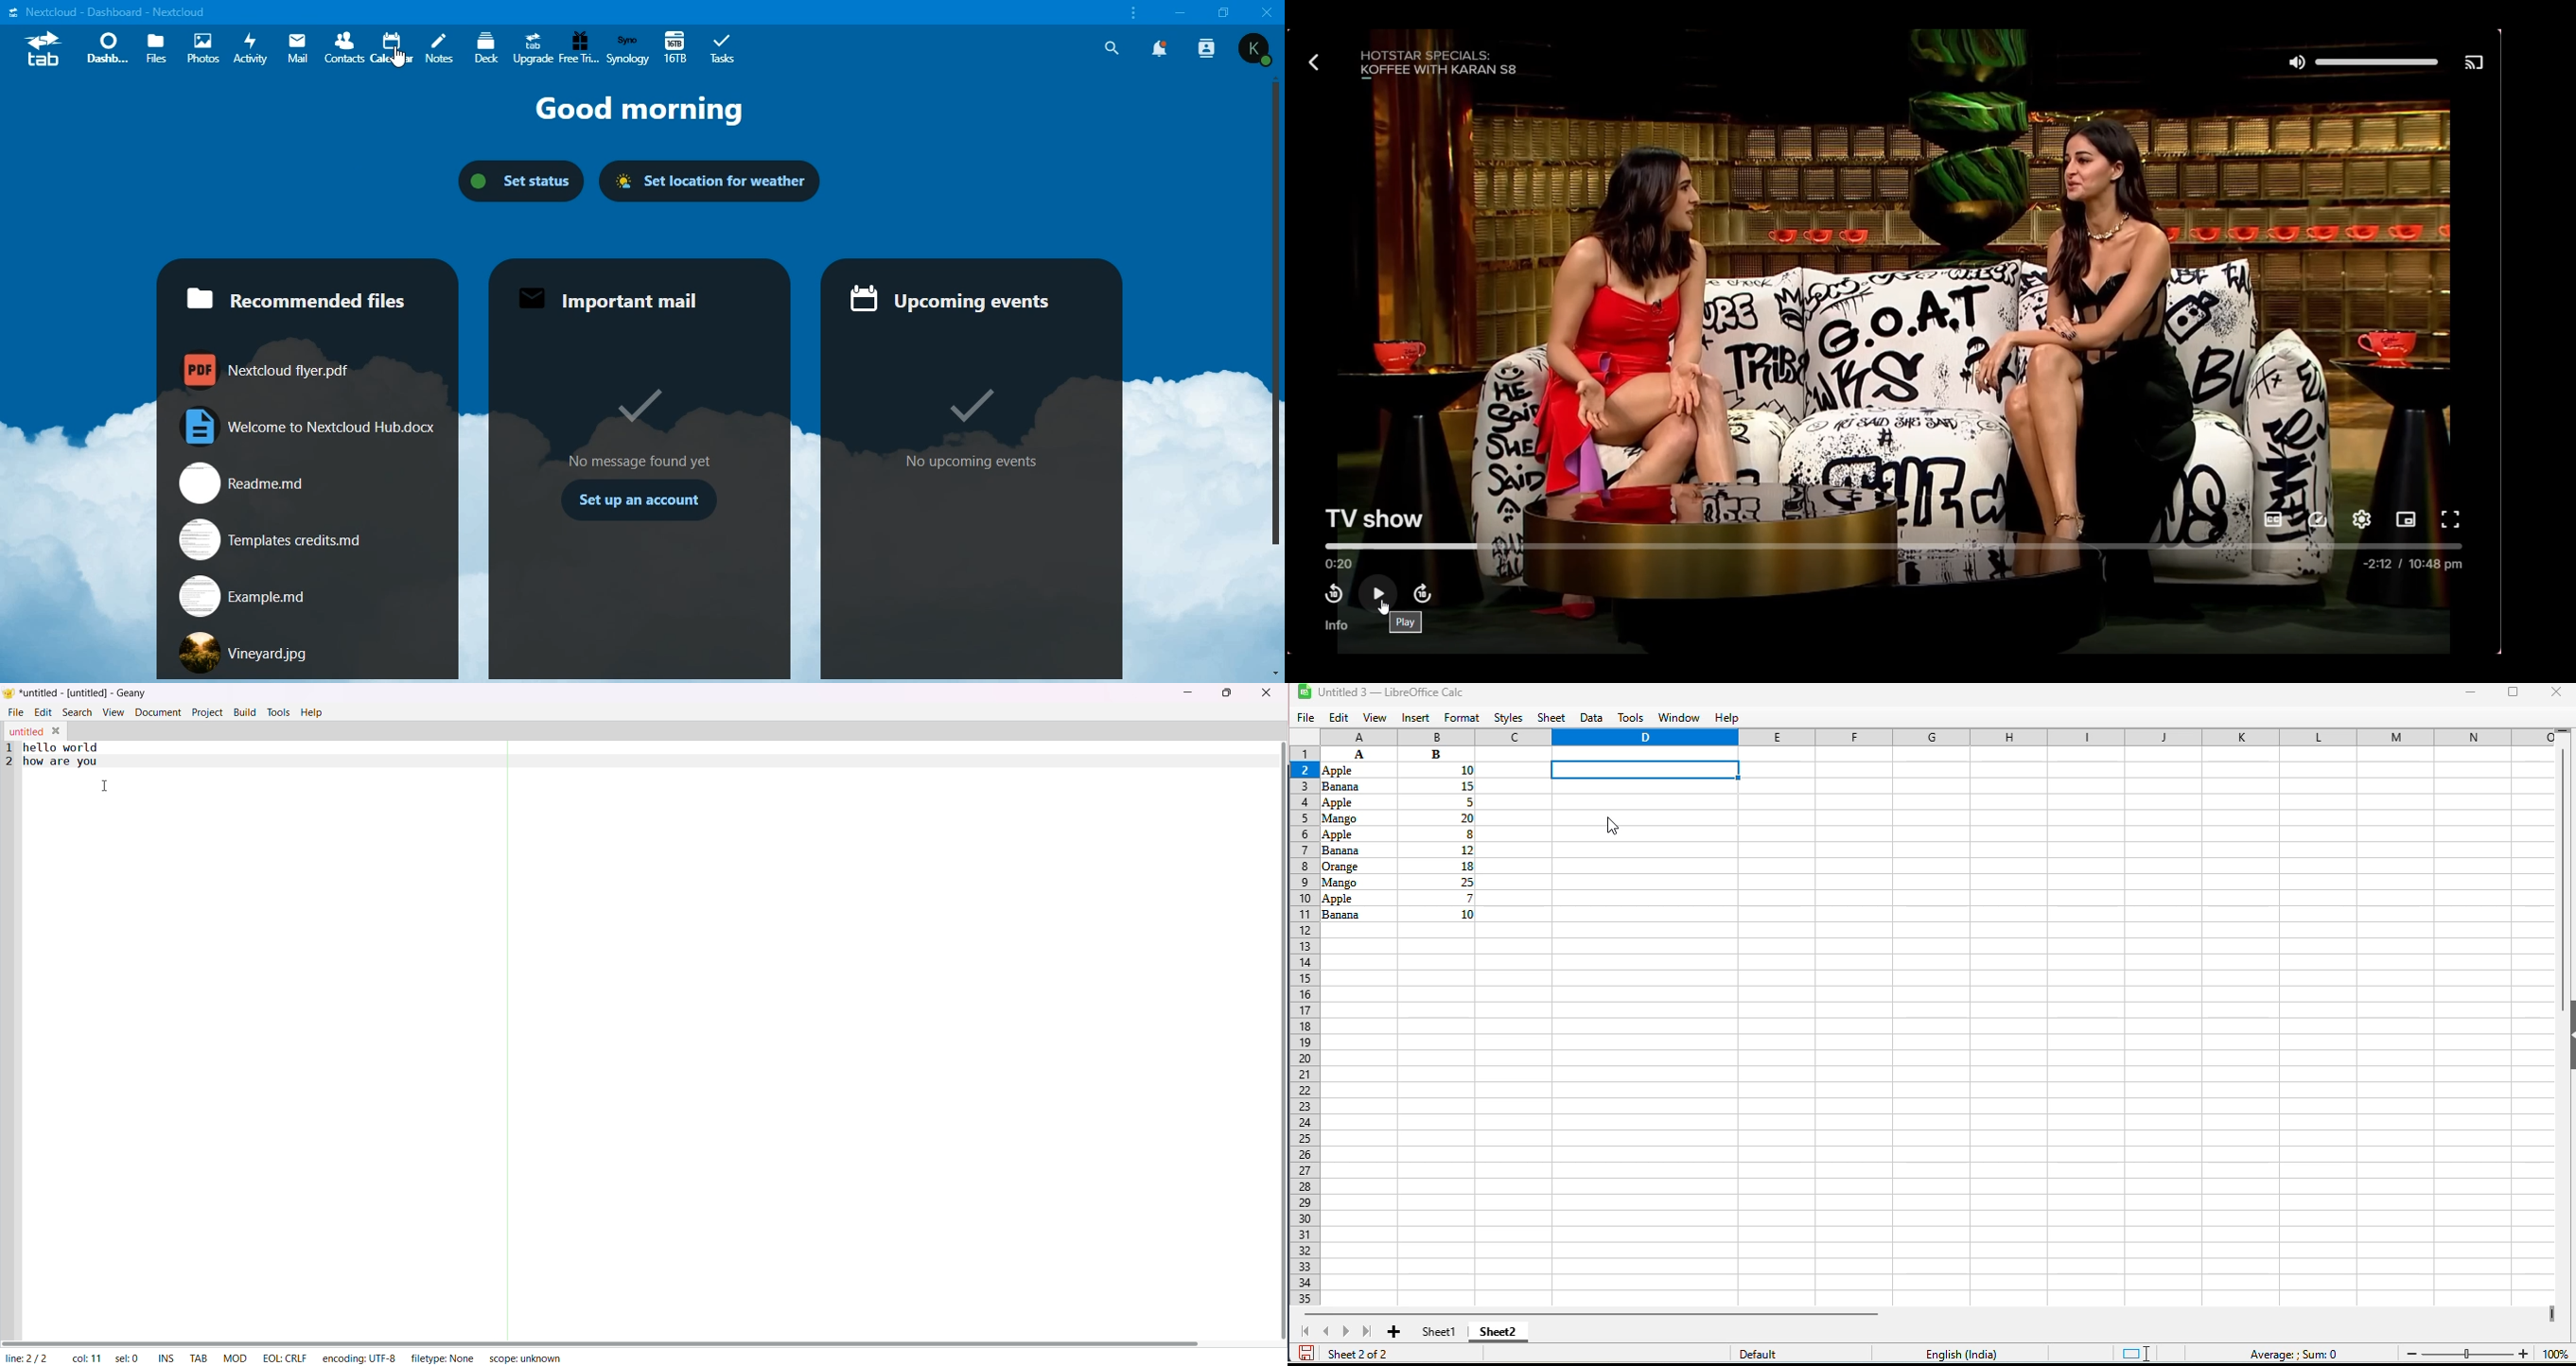 Image resolution: width=2576 pixels, height=1372 pixels. What do you see at coordinates (107, 44) in the screenshot?
I see `dashboard` at bounding box center [107, 44].